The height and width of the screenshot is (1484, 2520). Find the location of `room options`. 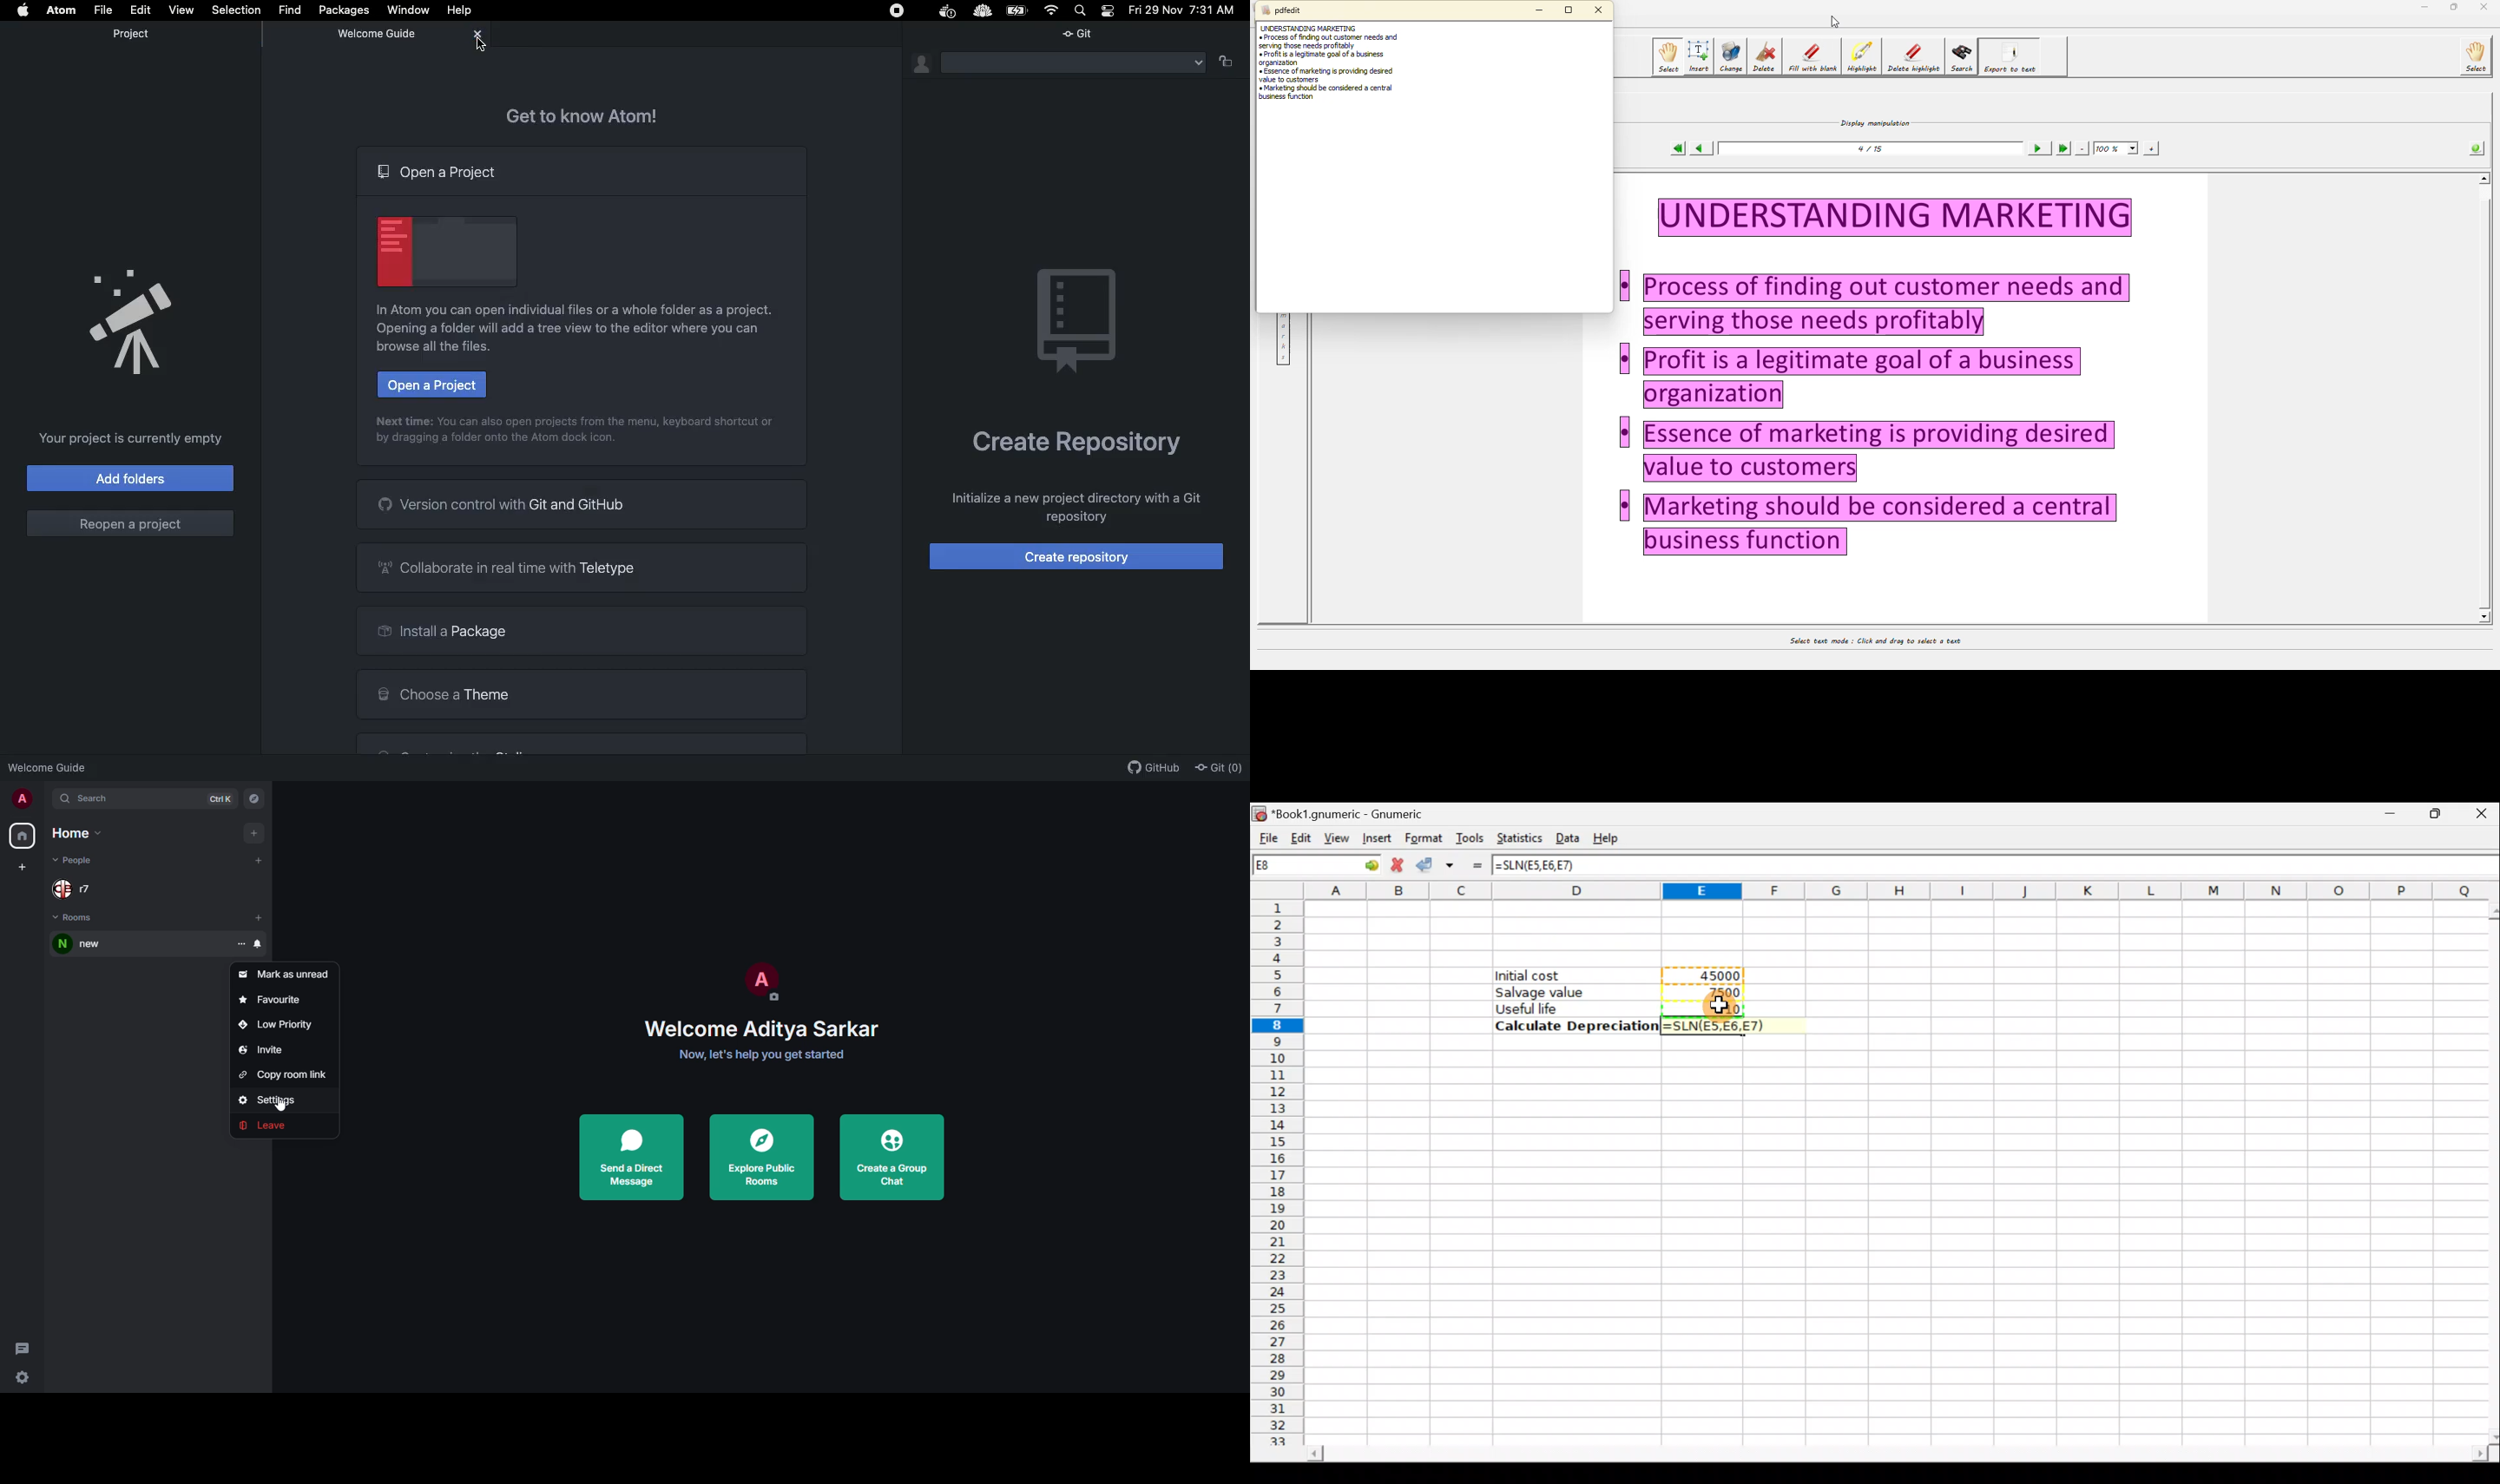

room options is located at coordinates (242, 944).